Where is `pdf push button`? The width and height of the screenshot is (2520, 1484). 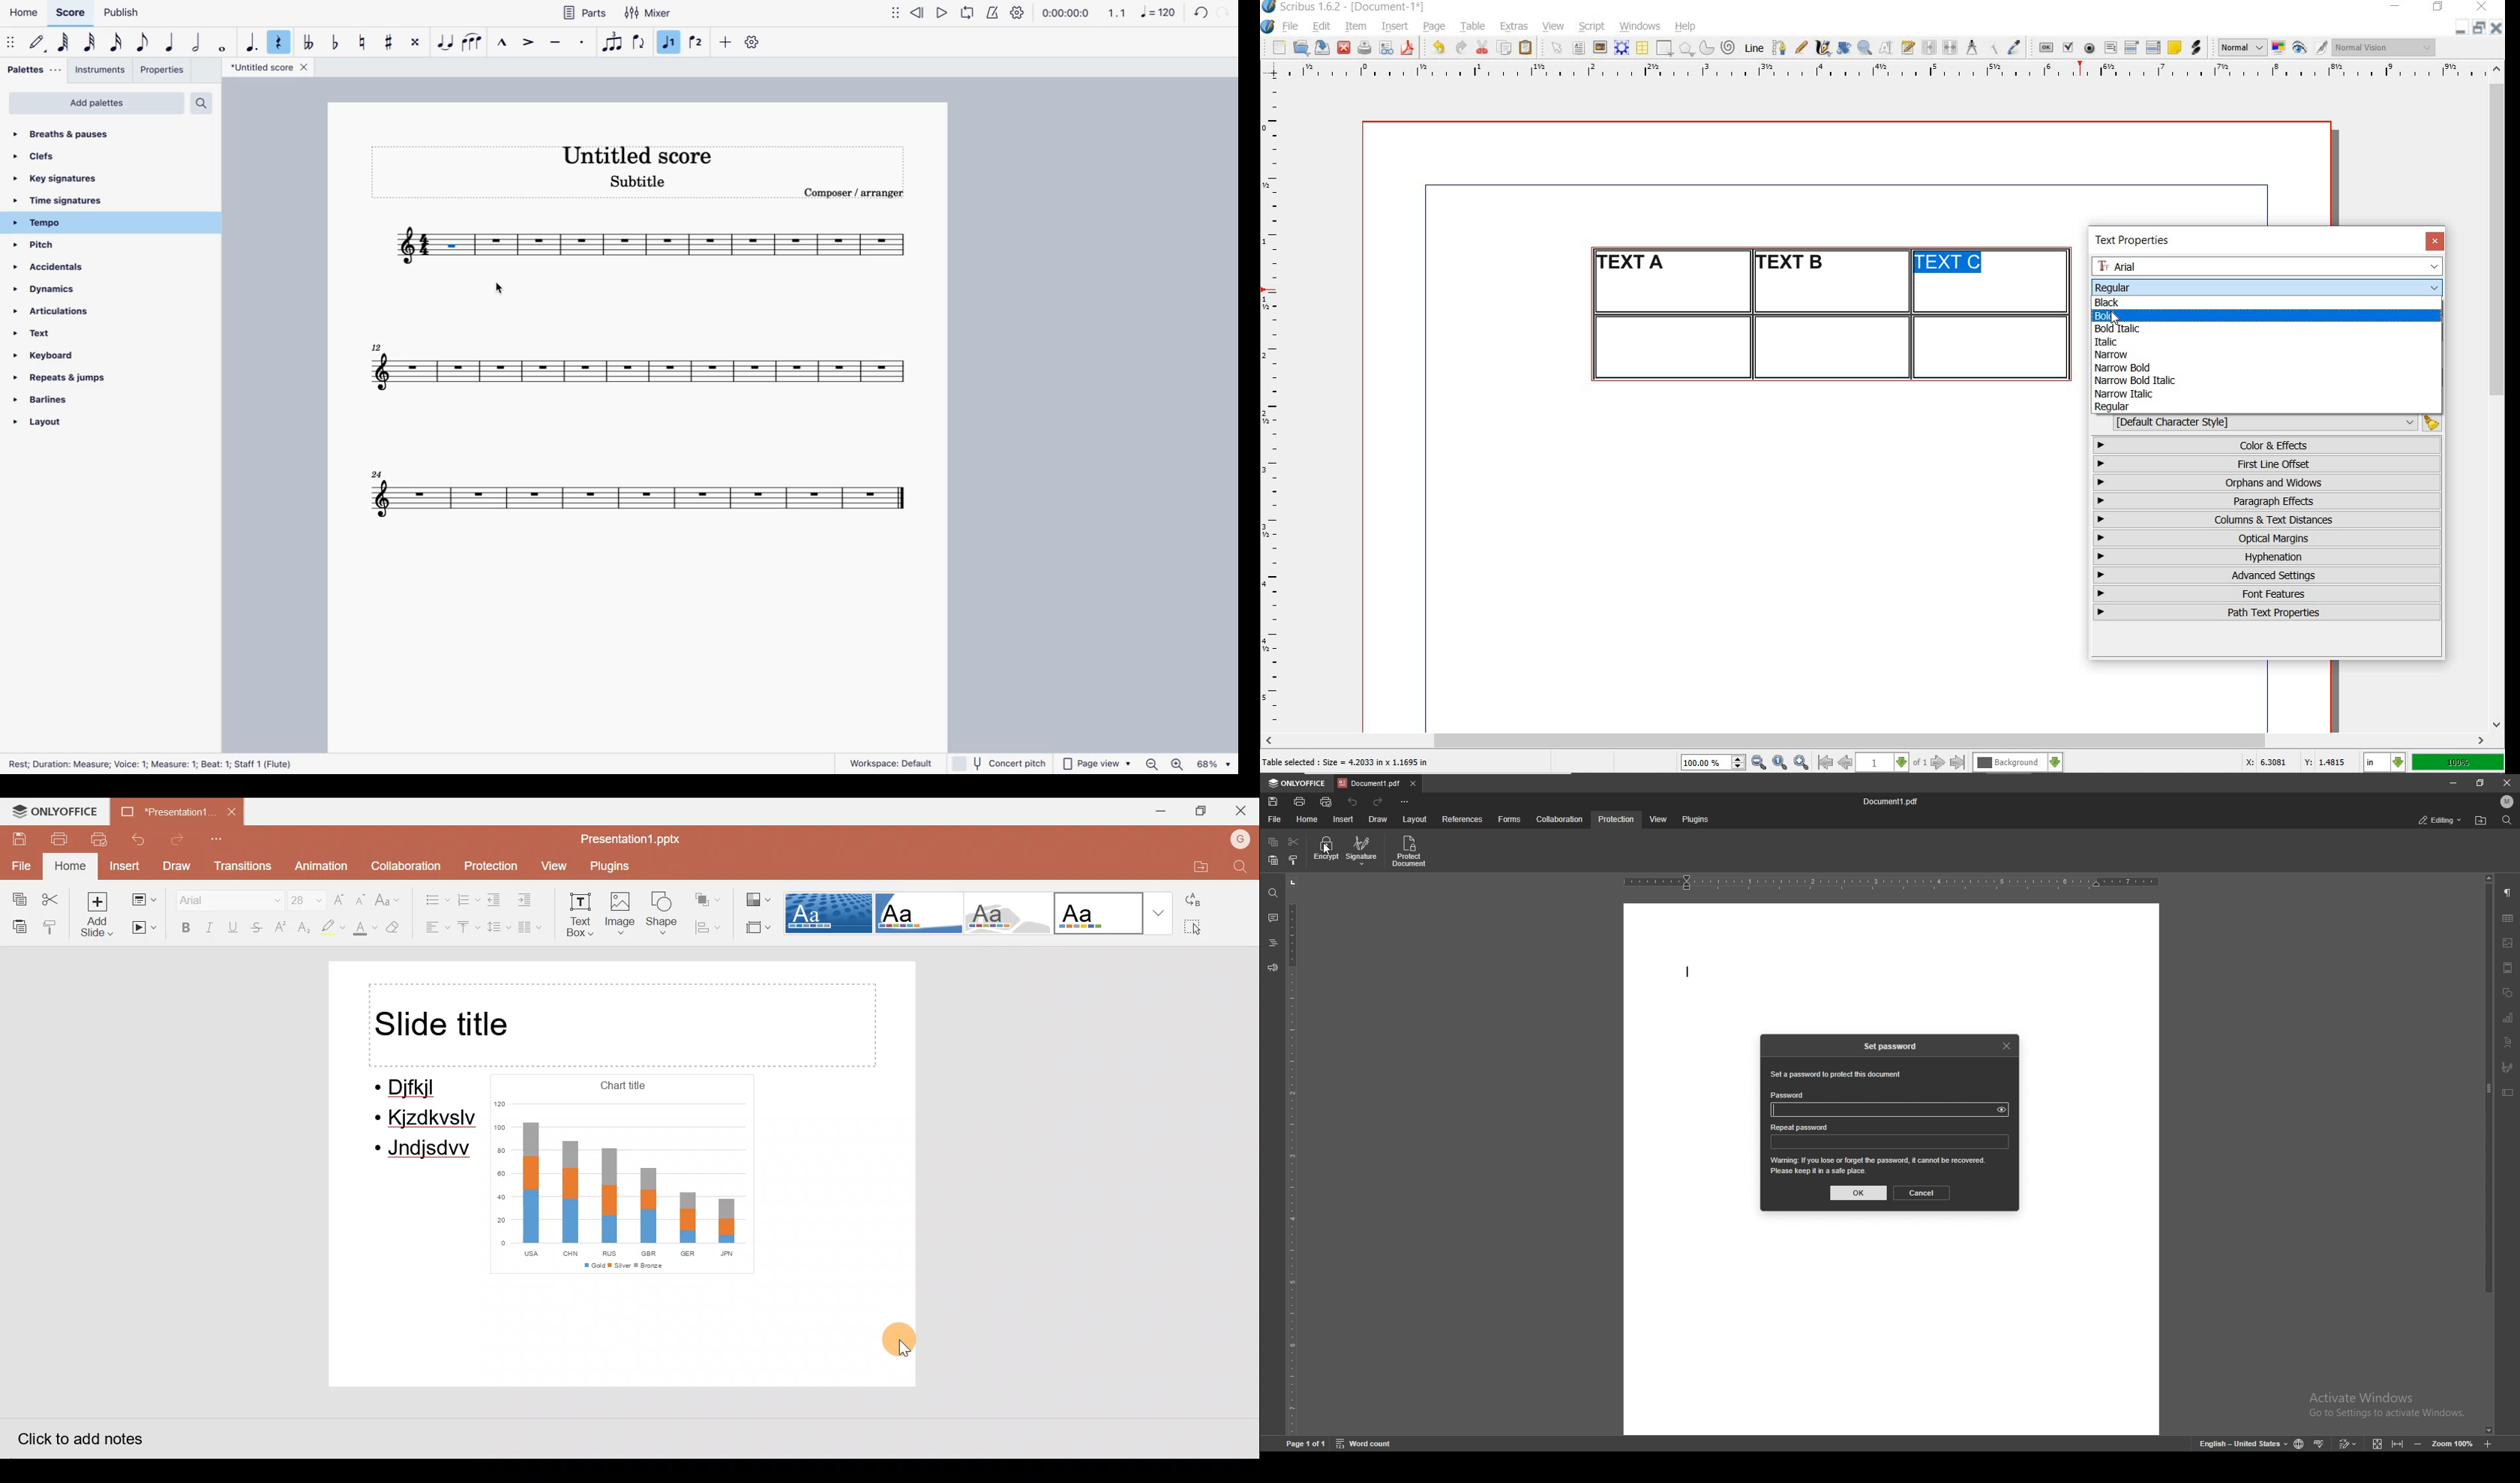
pdf push button is located at coordinates (2047, 48).